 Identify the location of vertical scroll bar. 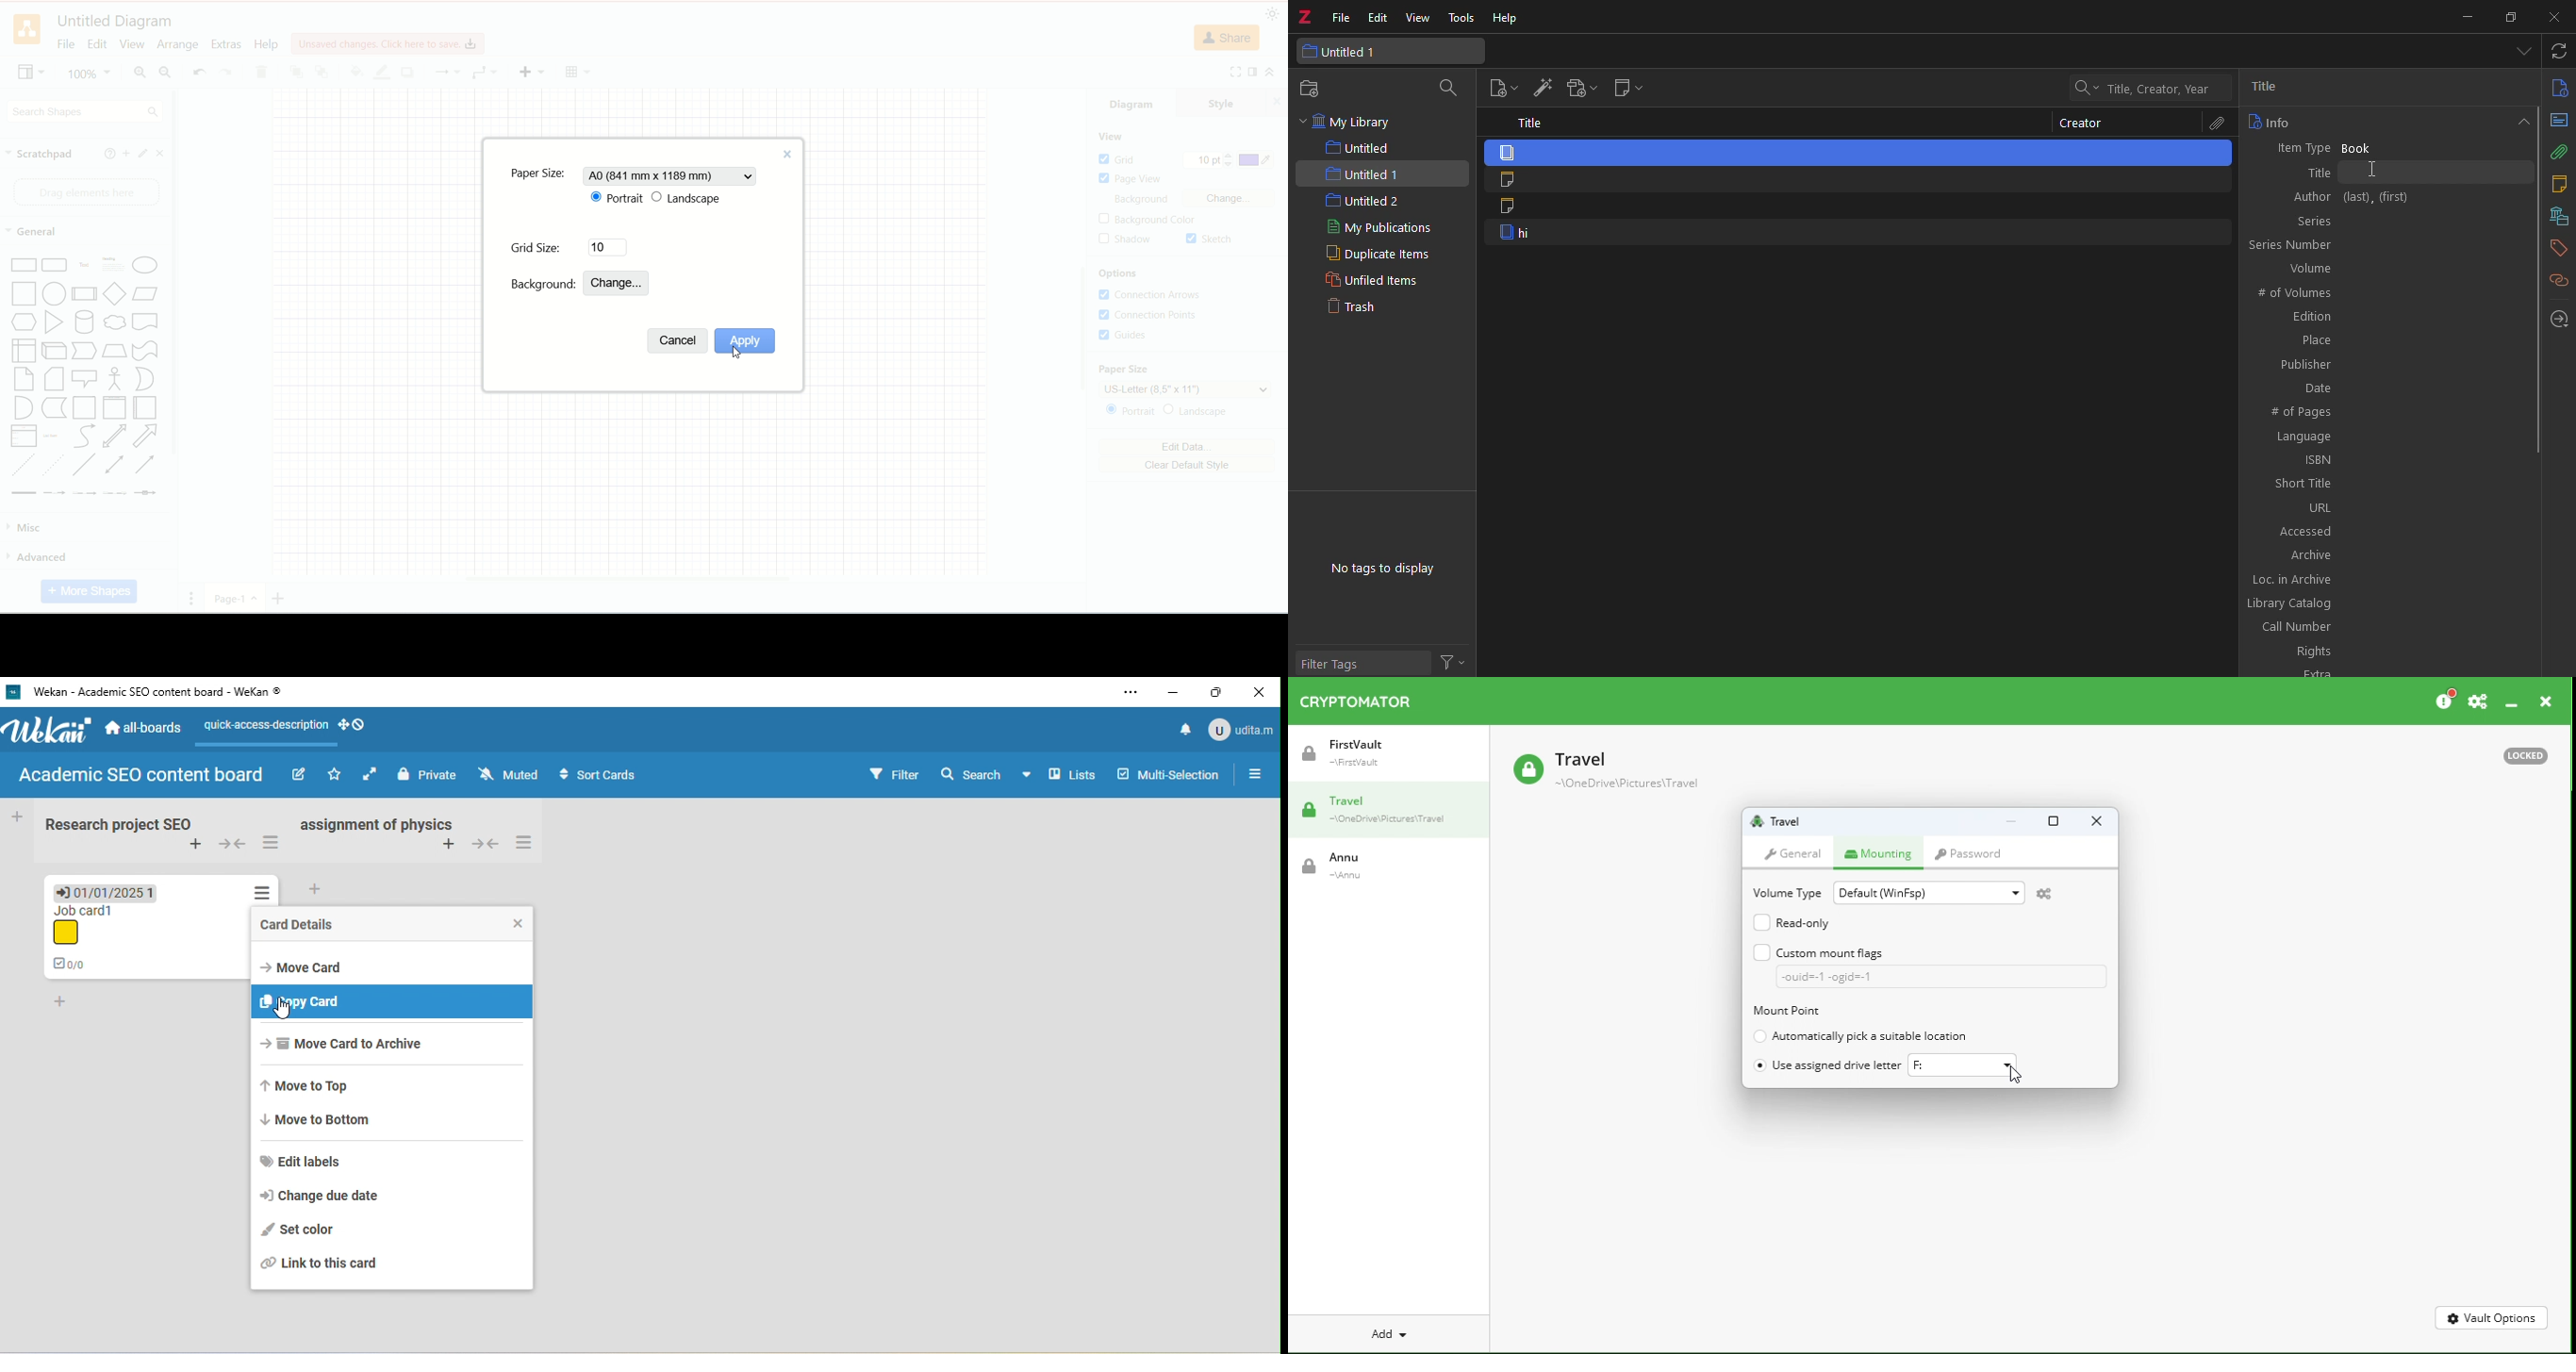
(174, 351).